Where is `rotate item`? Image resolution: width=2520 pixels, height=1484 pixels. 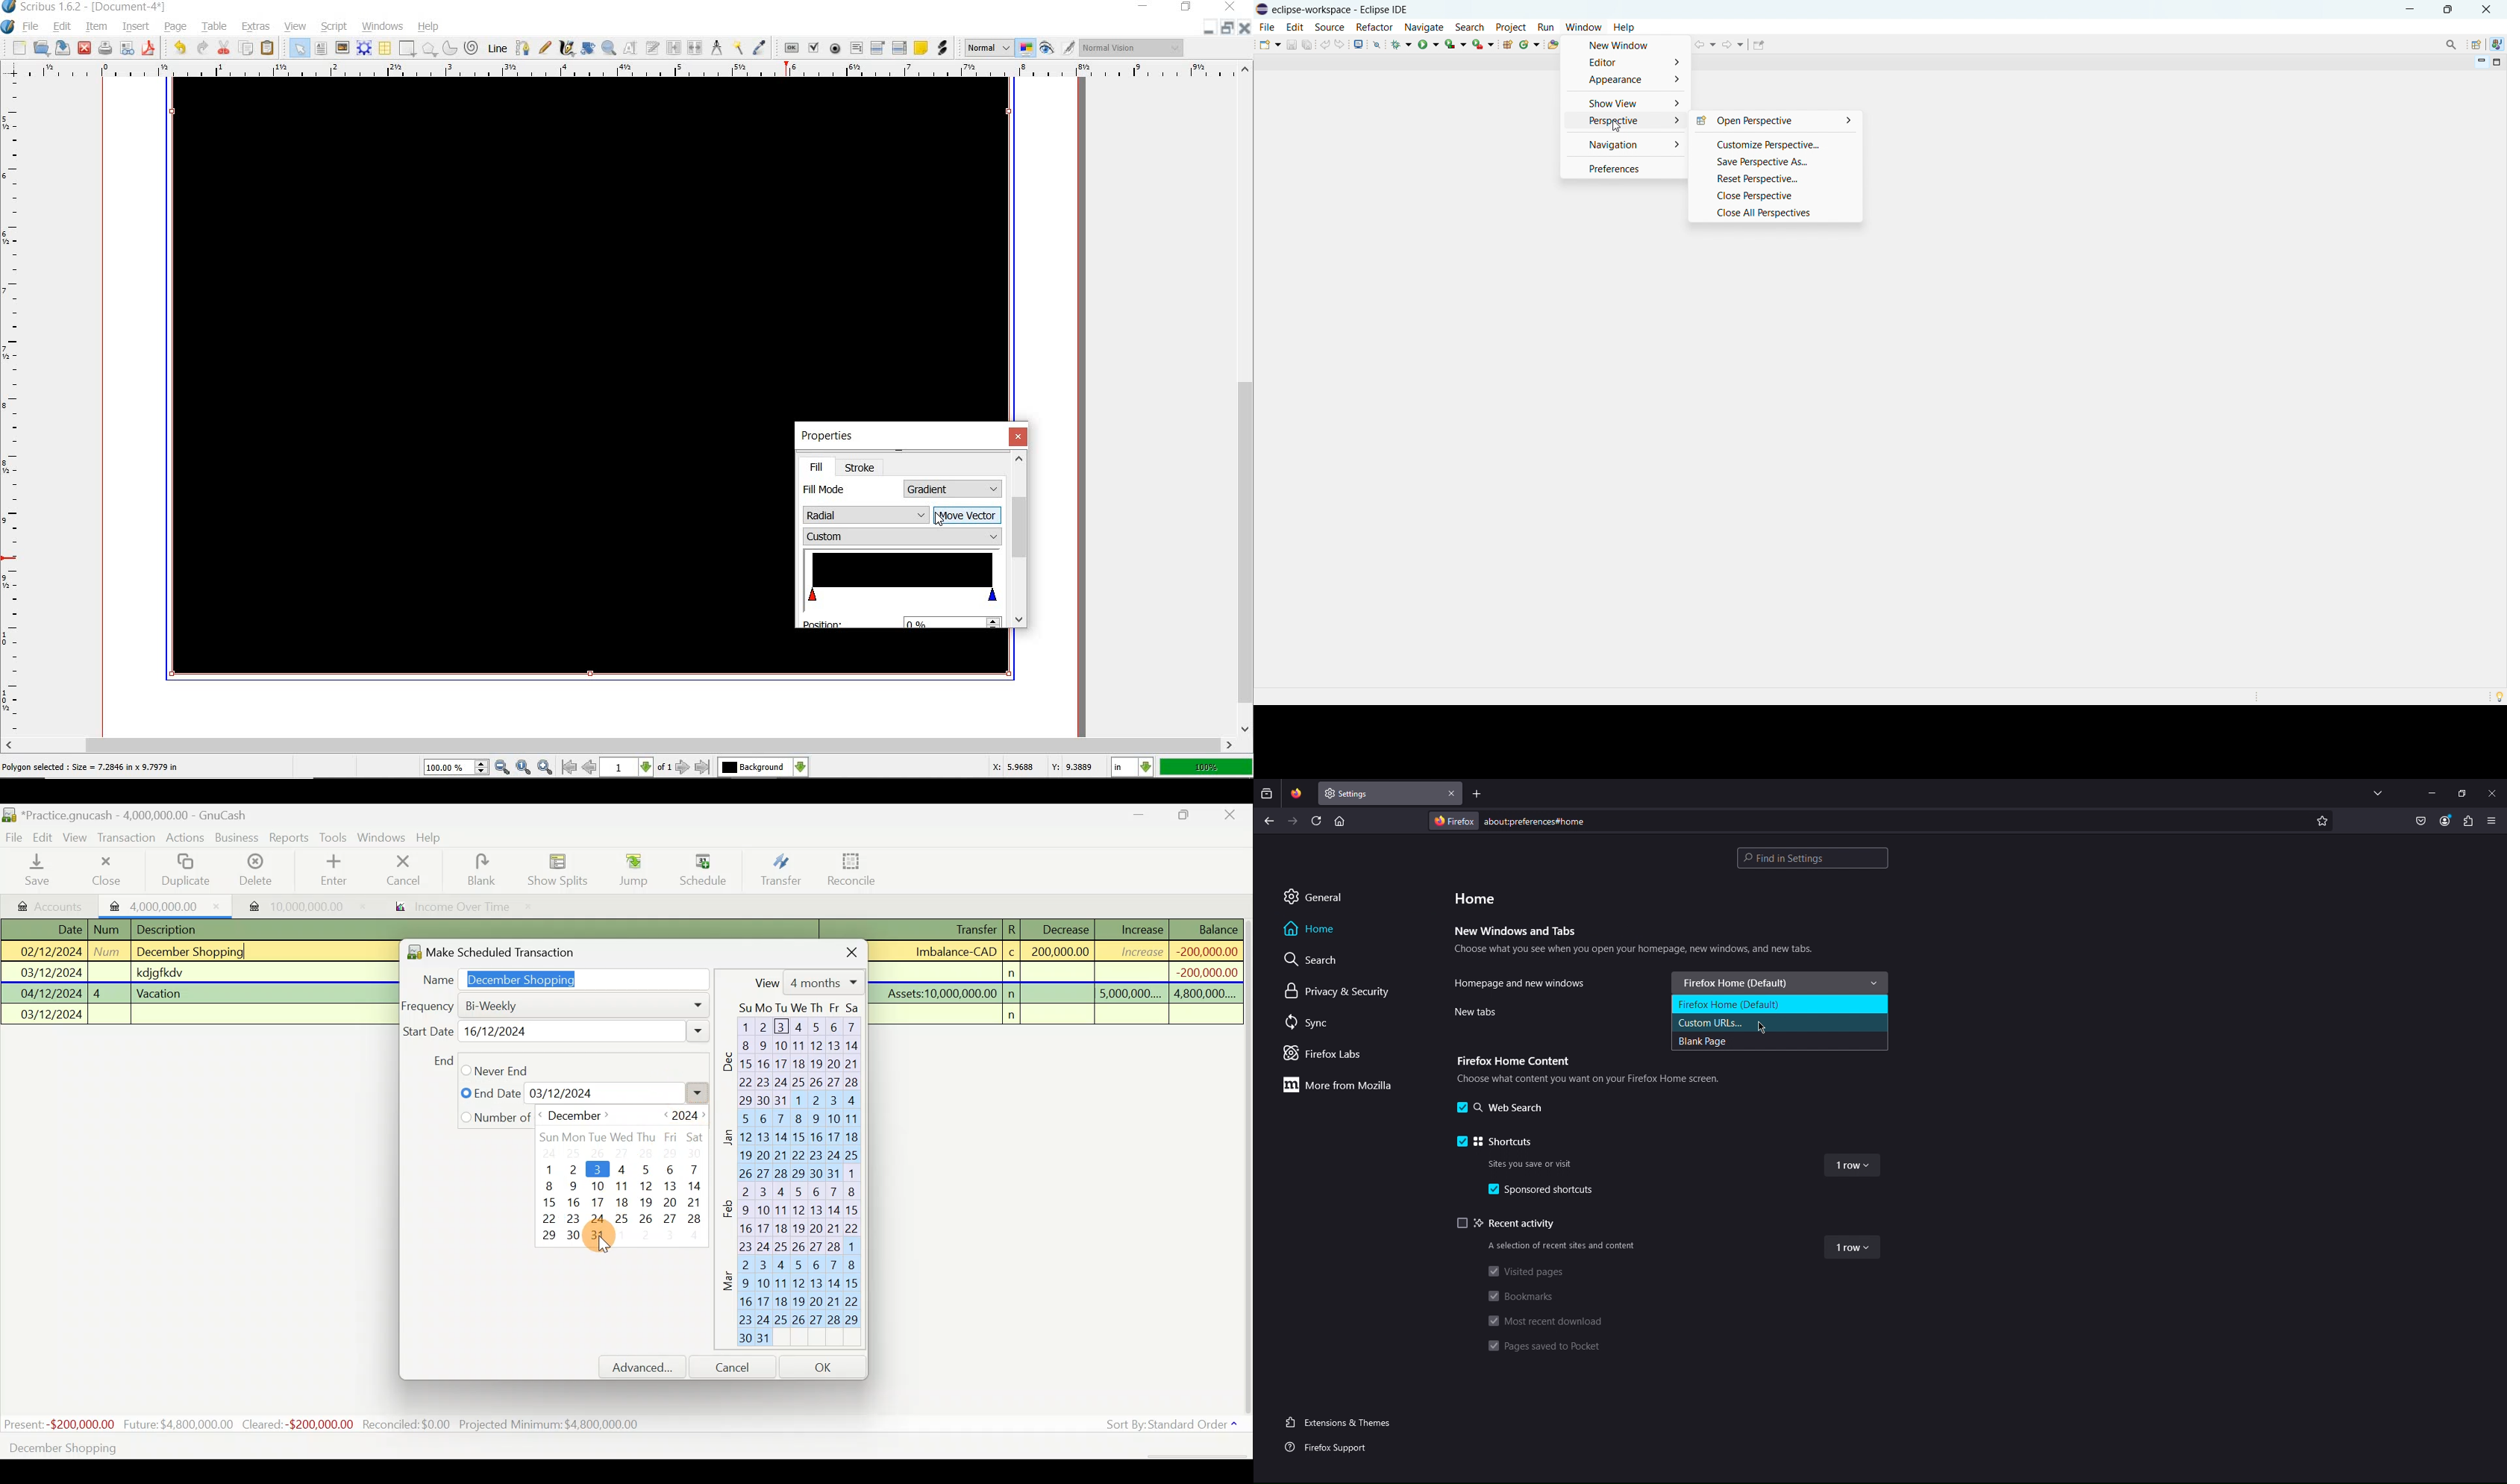 rotate item is located at coordinates (587, 49).